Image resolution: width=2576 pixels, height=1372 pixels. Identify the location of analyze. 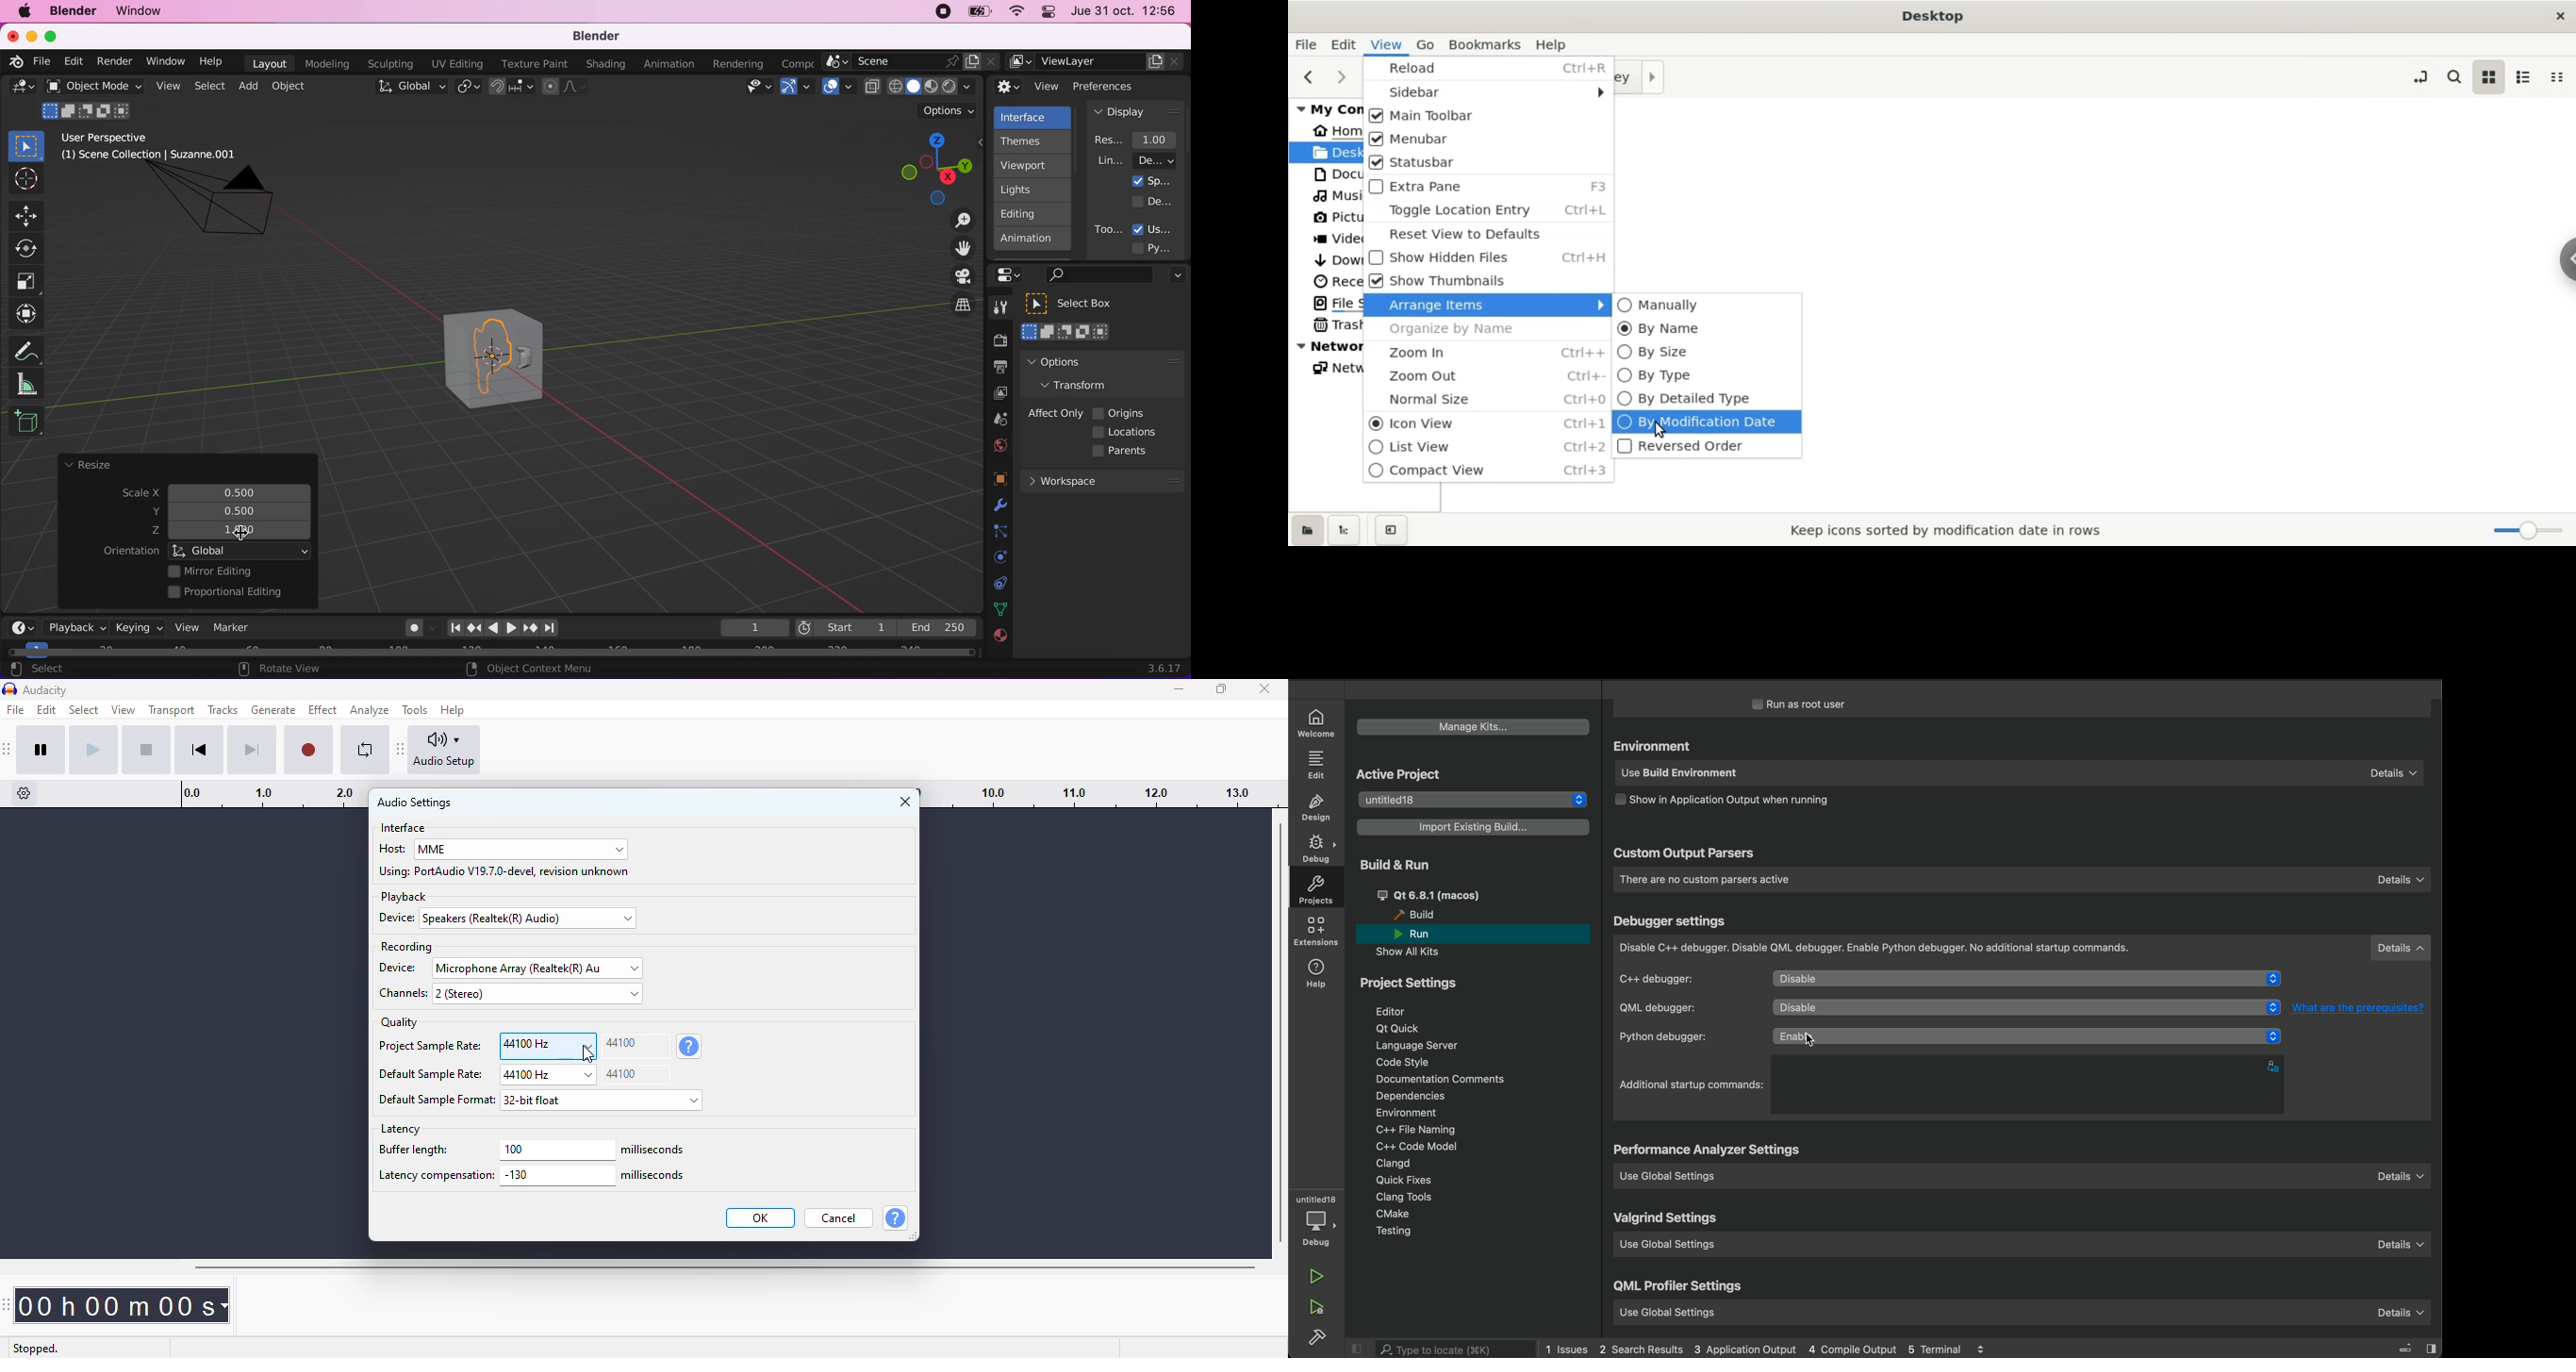
(370, 710).